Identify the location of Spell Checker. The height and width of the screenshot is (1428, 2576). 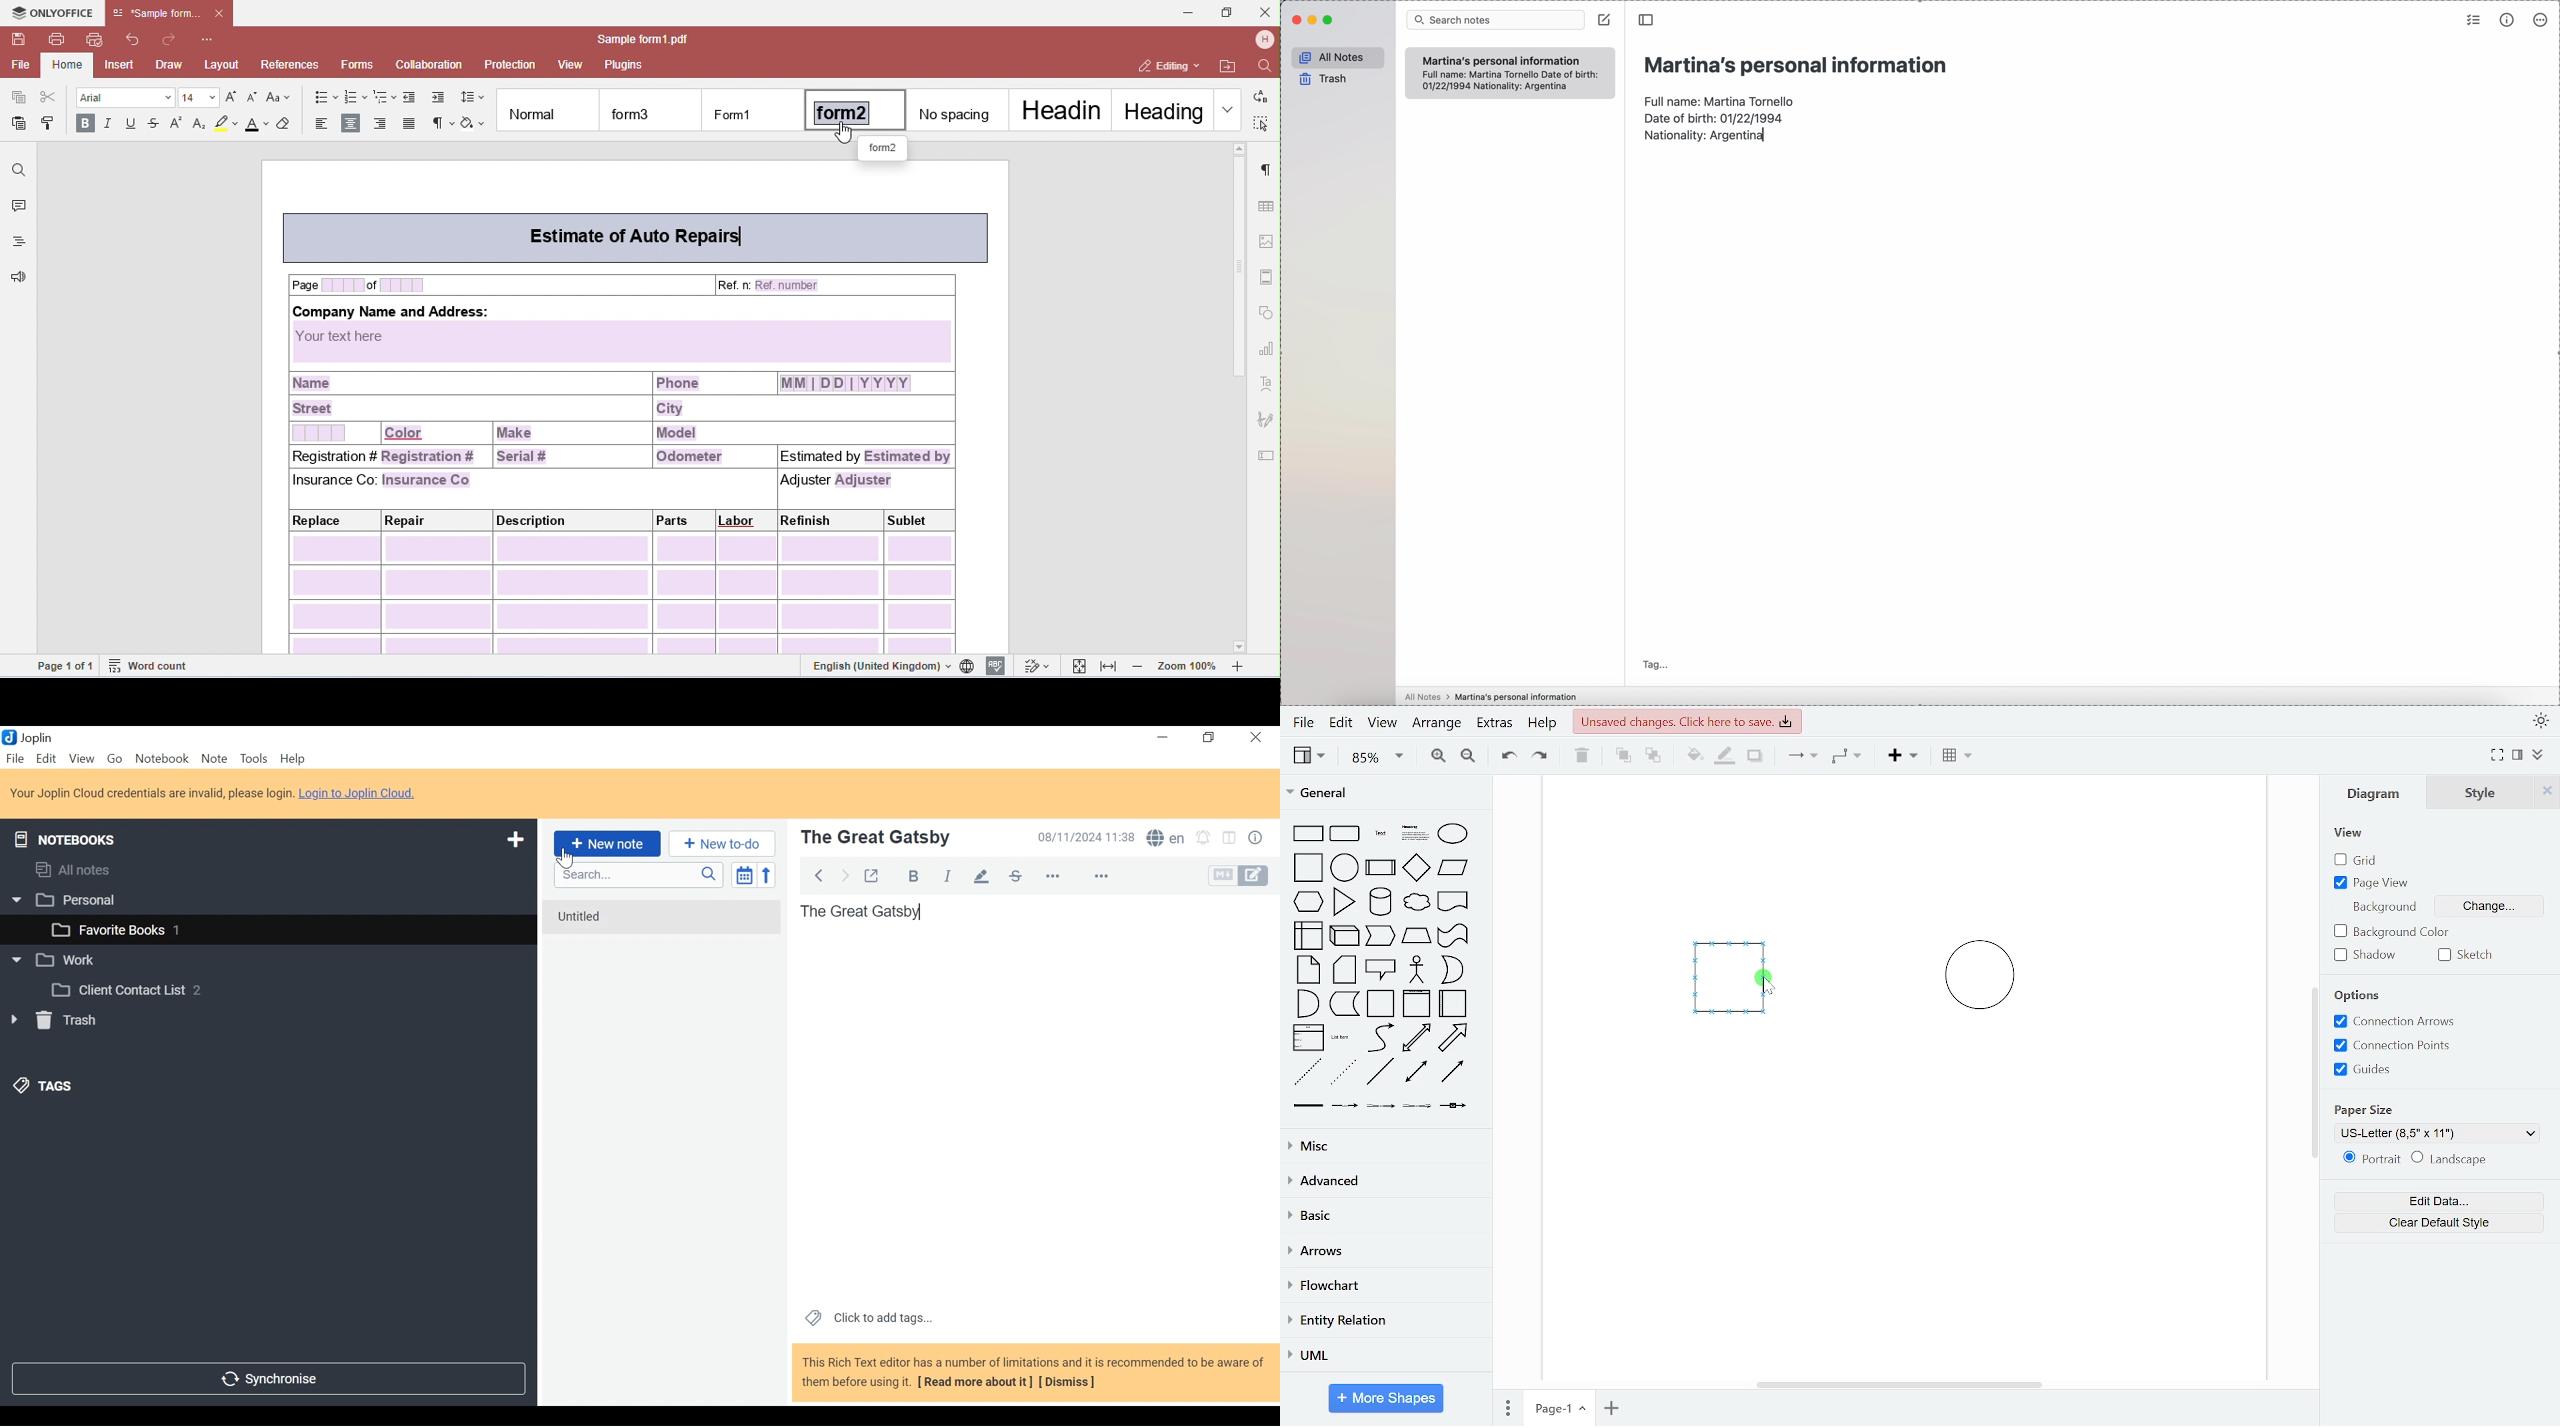
(1165, 840).